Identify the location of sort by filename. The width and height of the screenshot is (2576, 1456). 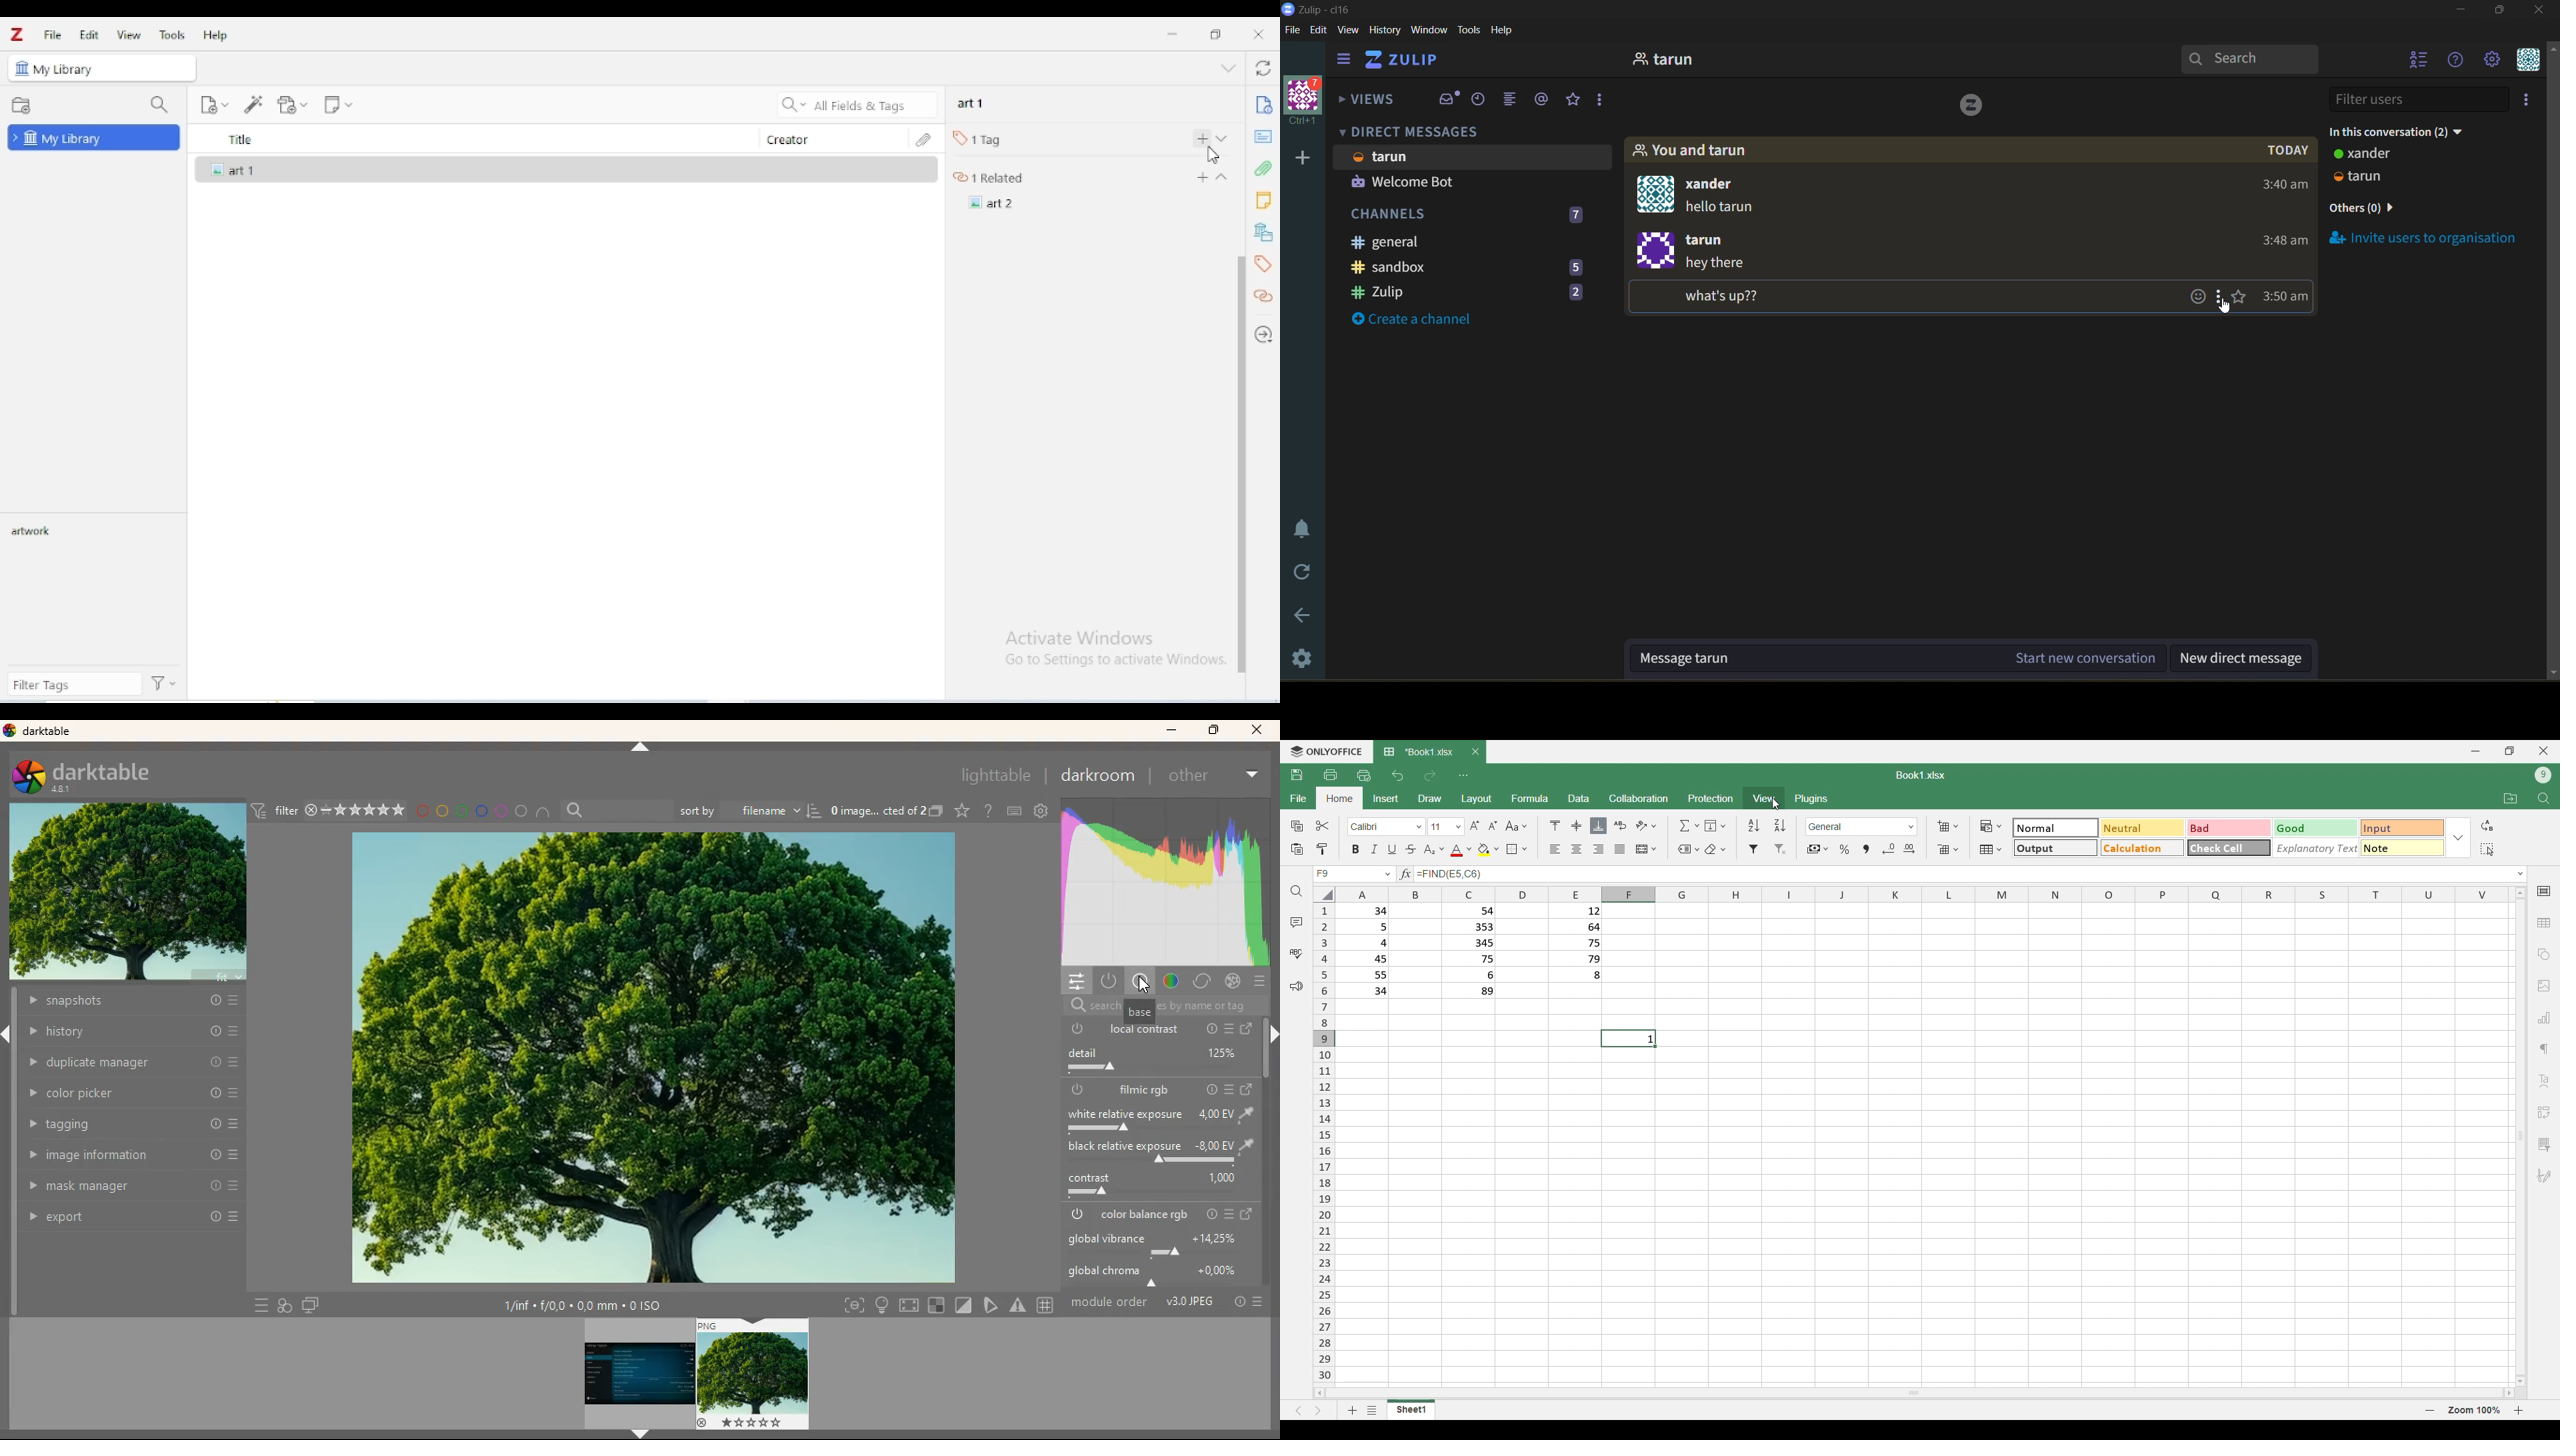
(749, 811).